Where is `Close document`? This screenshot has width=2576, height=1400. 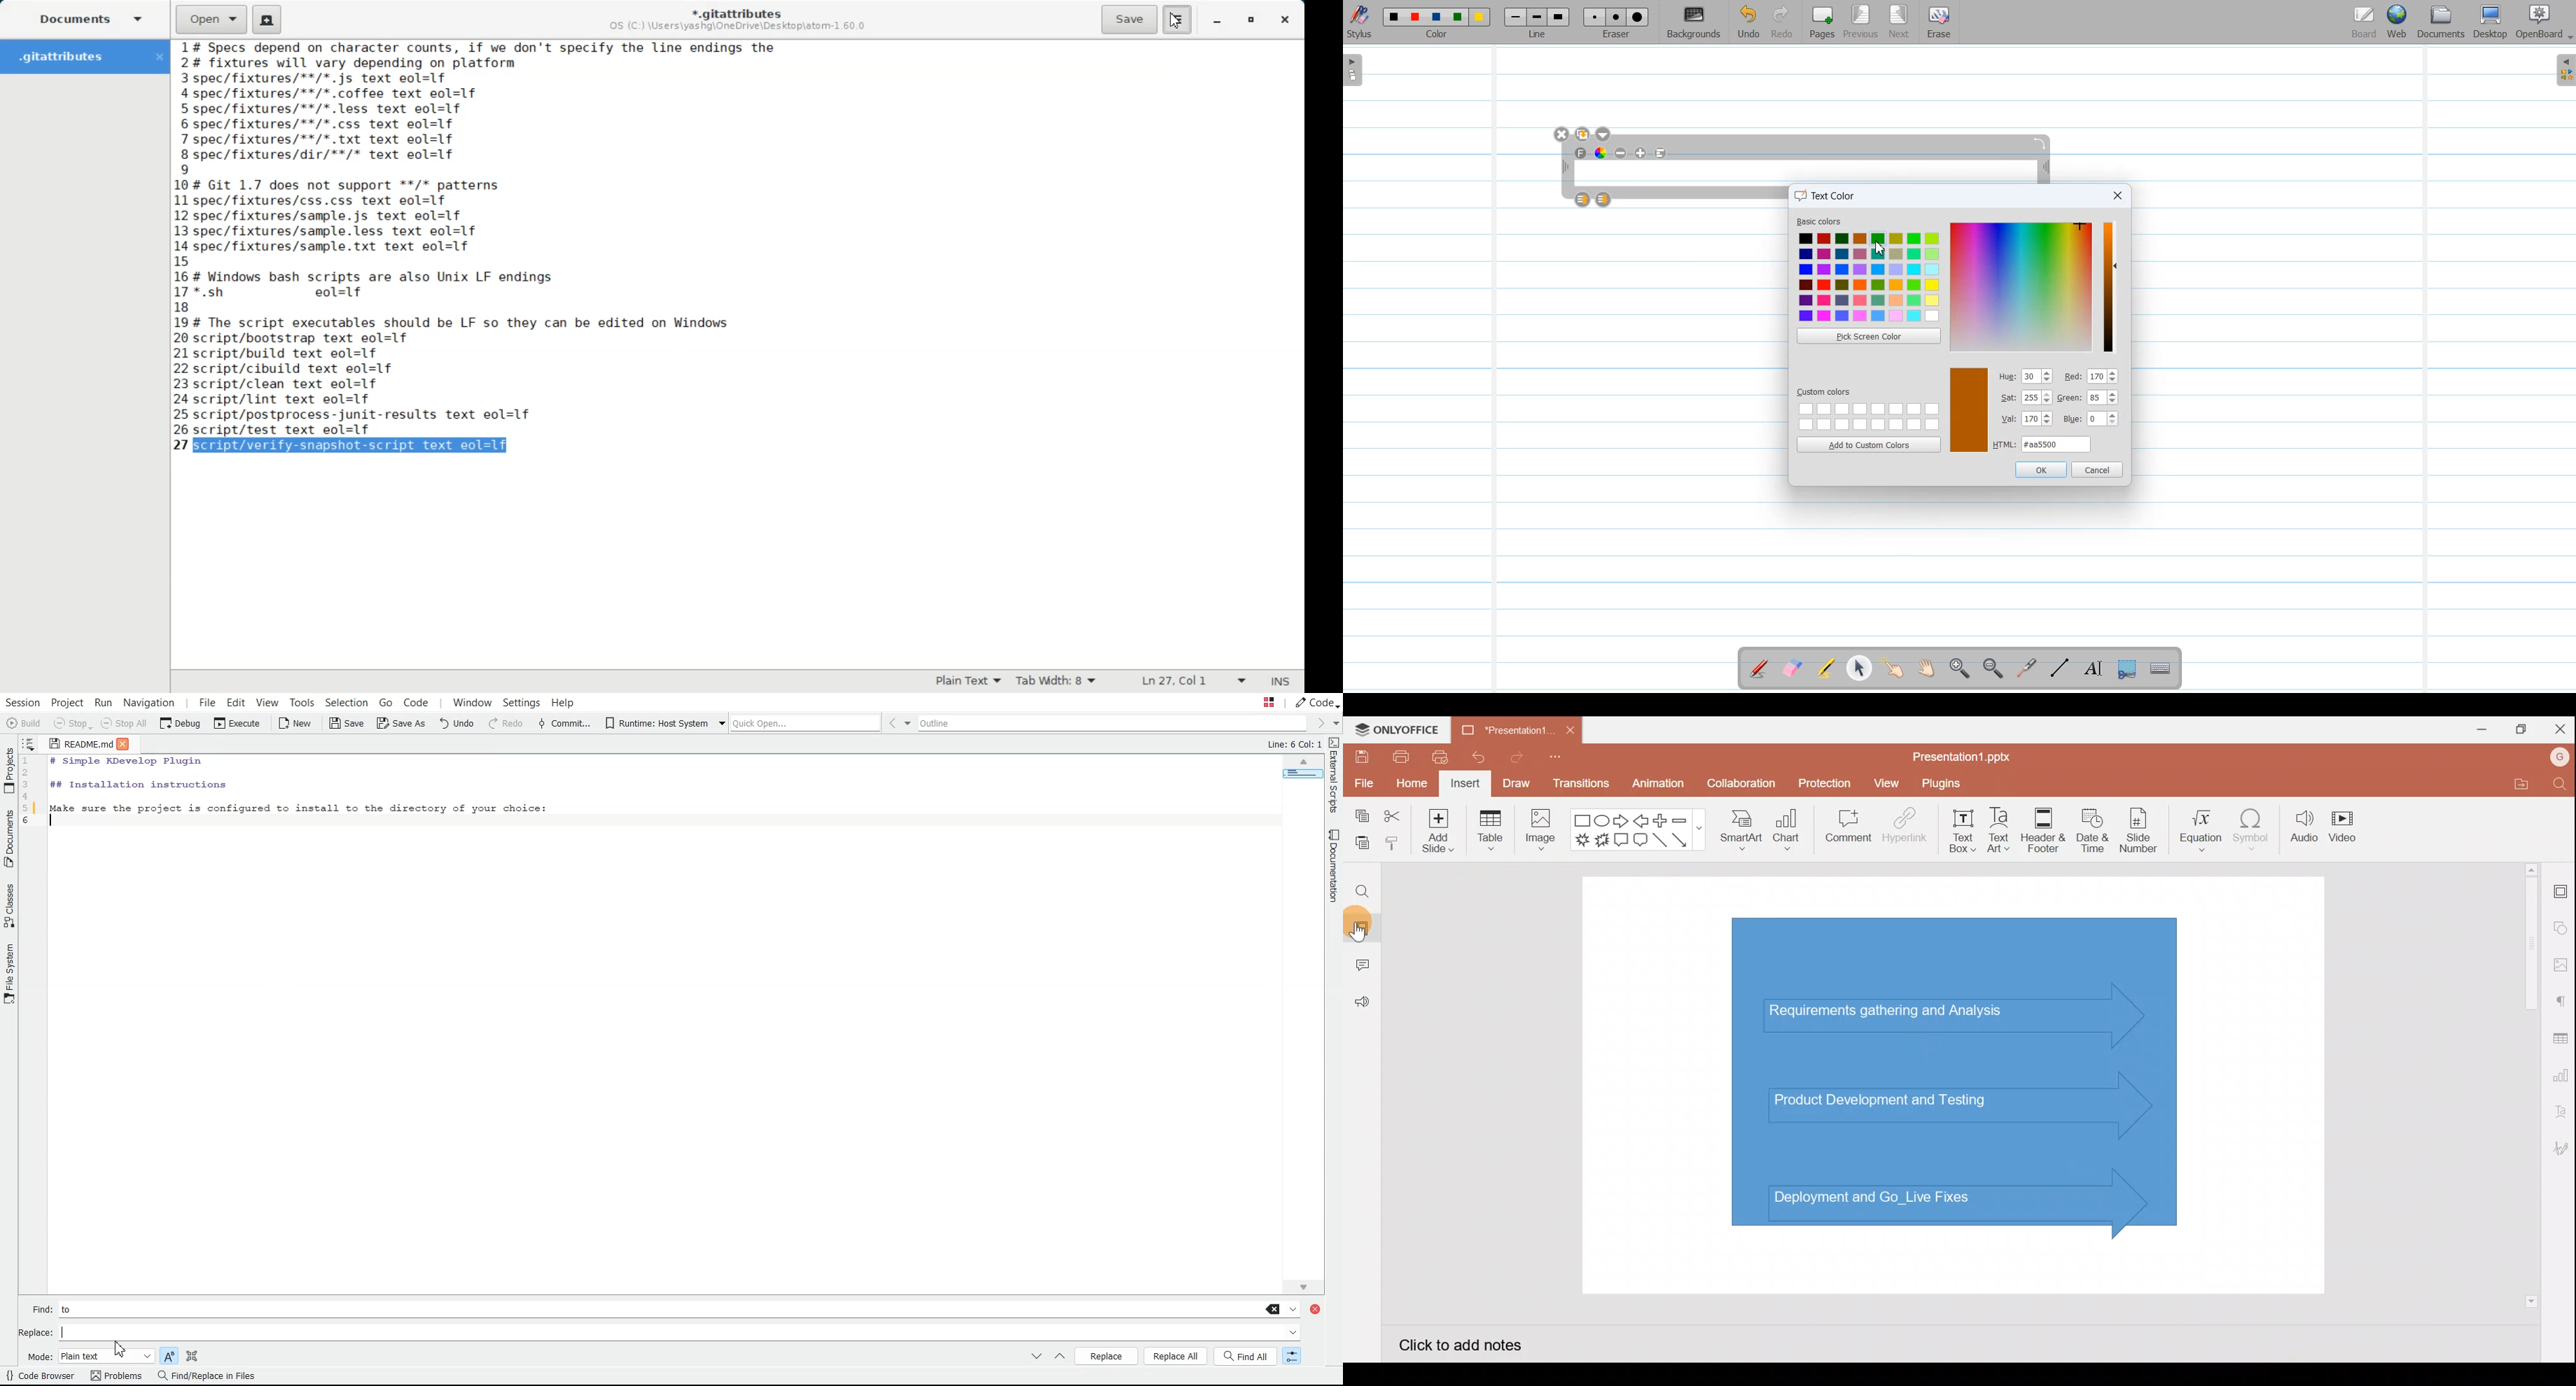 Close document is located at coordinates (1569, 727).